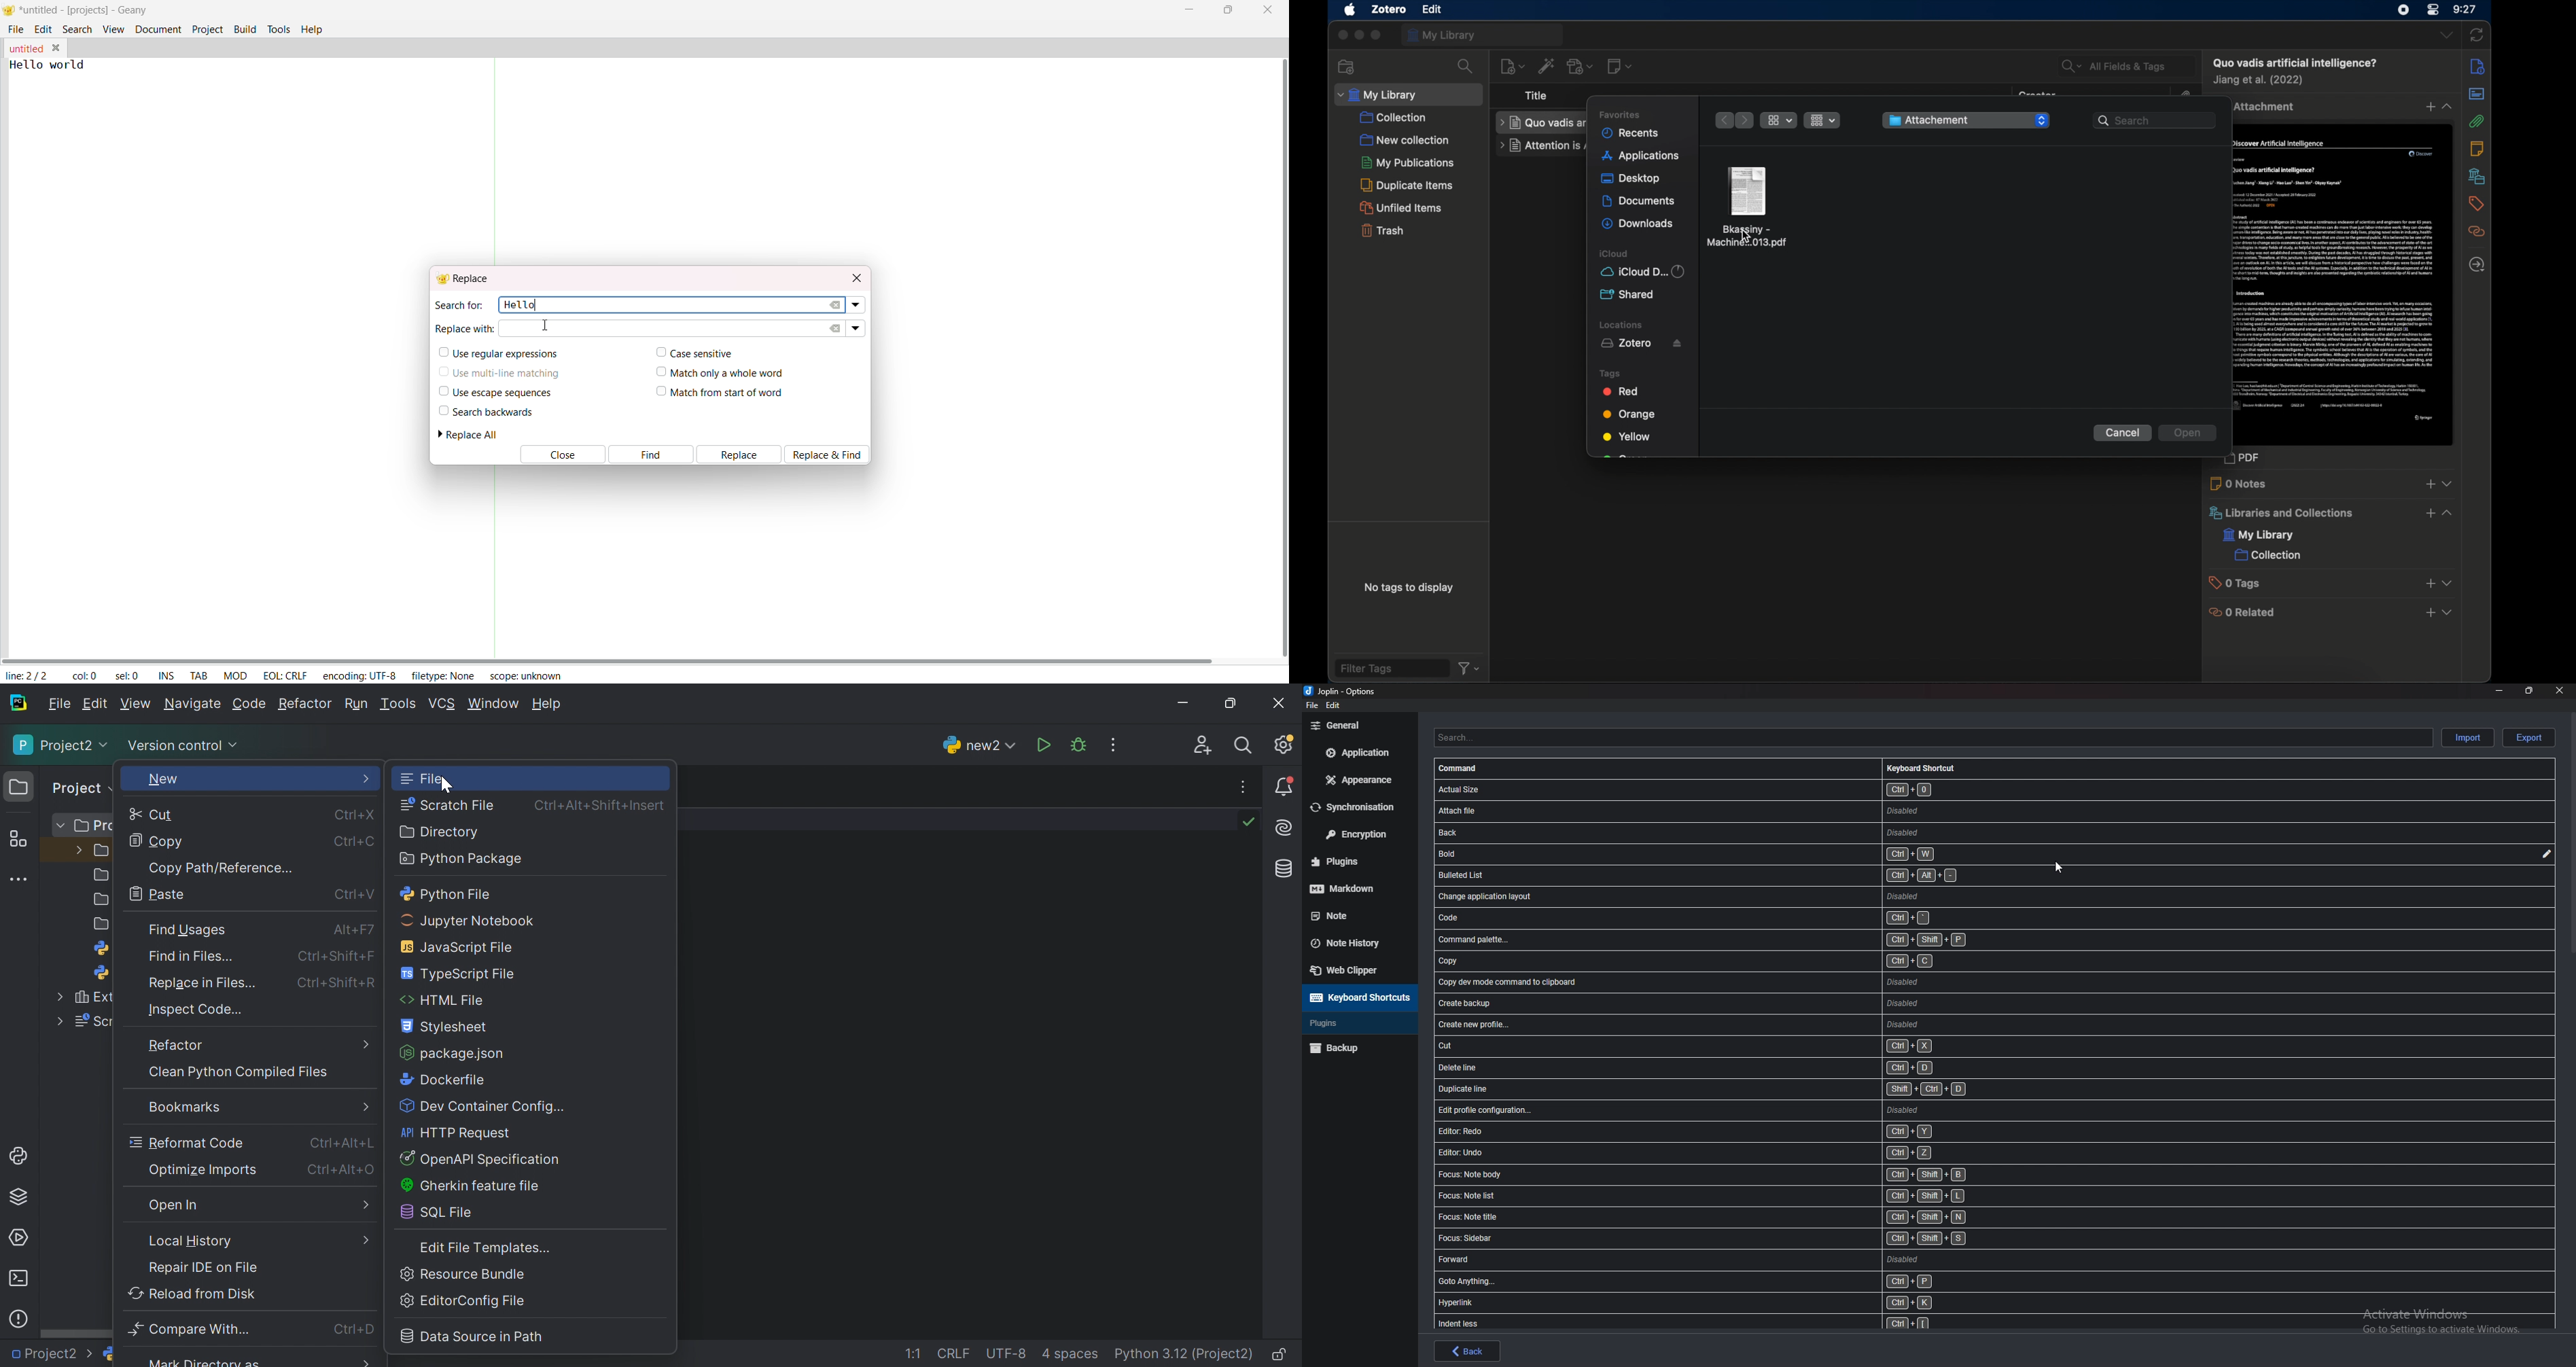 The image size is (2576, 1372). What do you see at coordinates (1736, 1131) in the screenshot?
I see `shortcut` at bounding box center [1736, 1131].